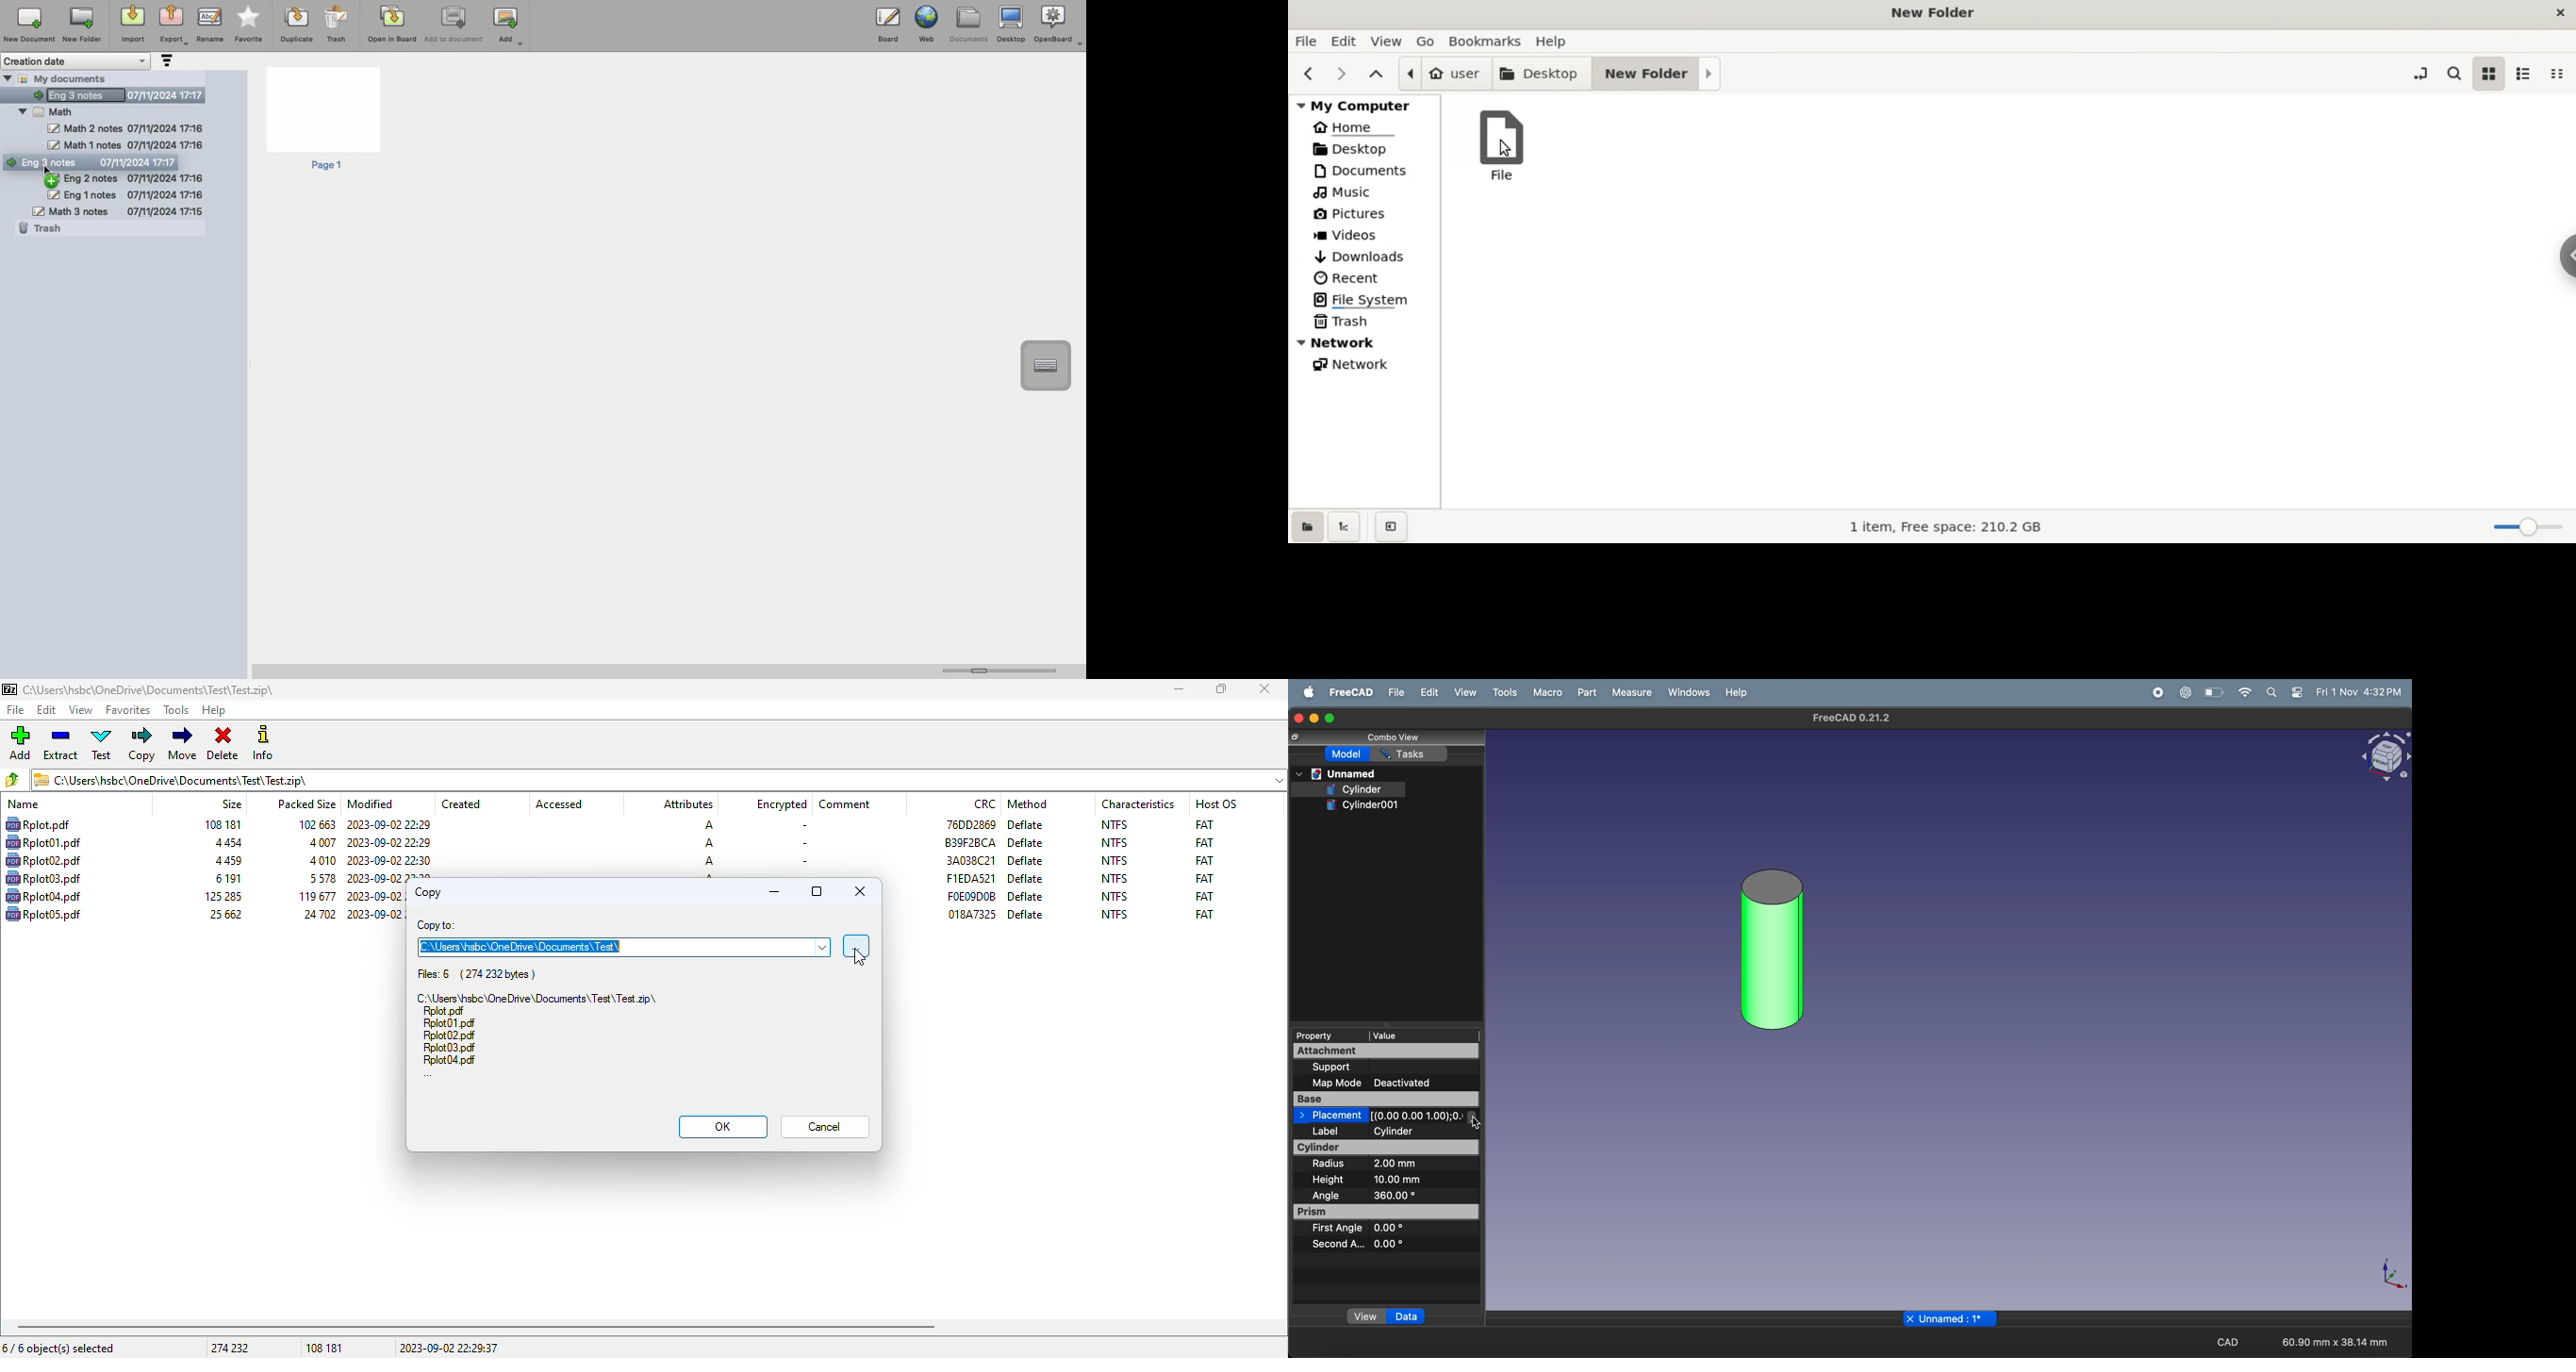  Describe the element at coordinates (1367, 1316) in the screenshot. I see `view` at that location.